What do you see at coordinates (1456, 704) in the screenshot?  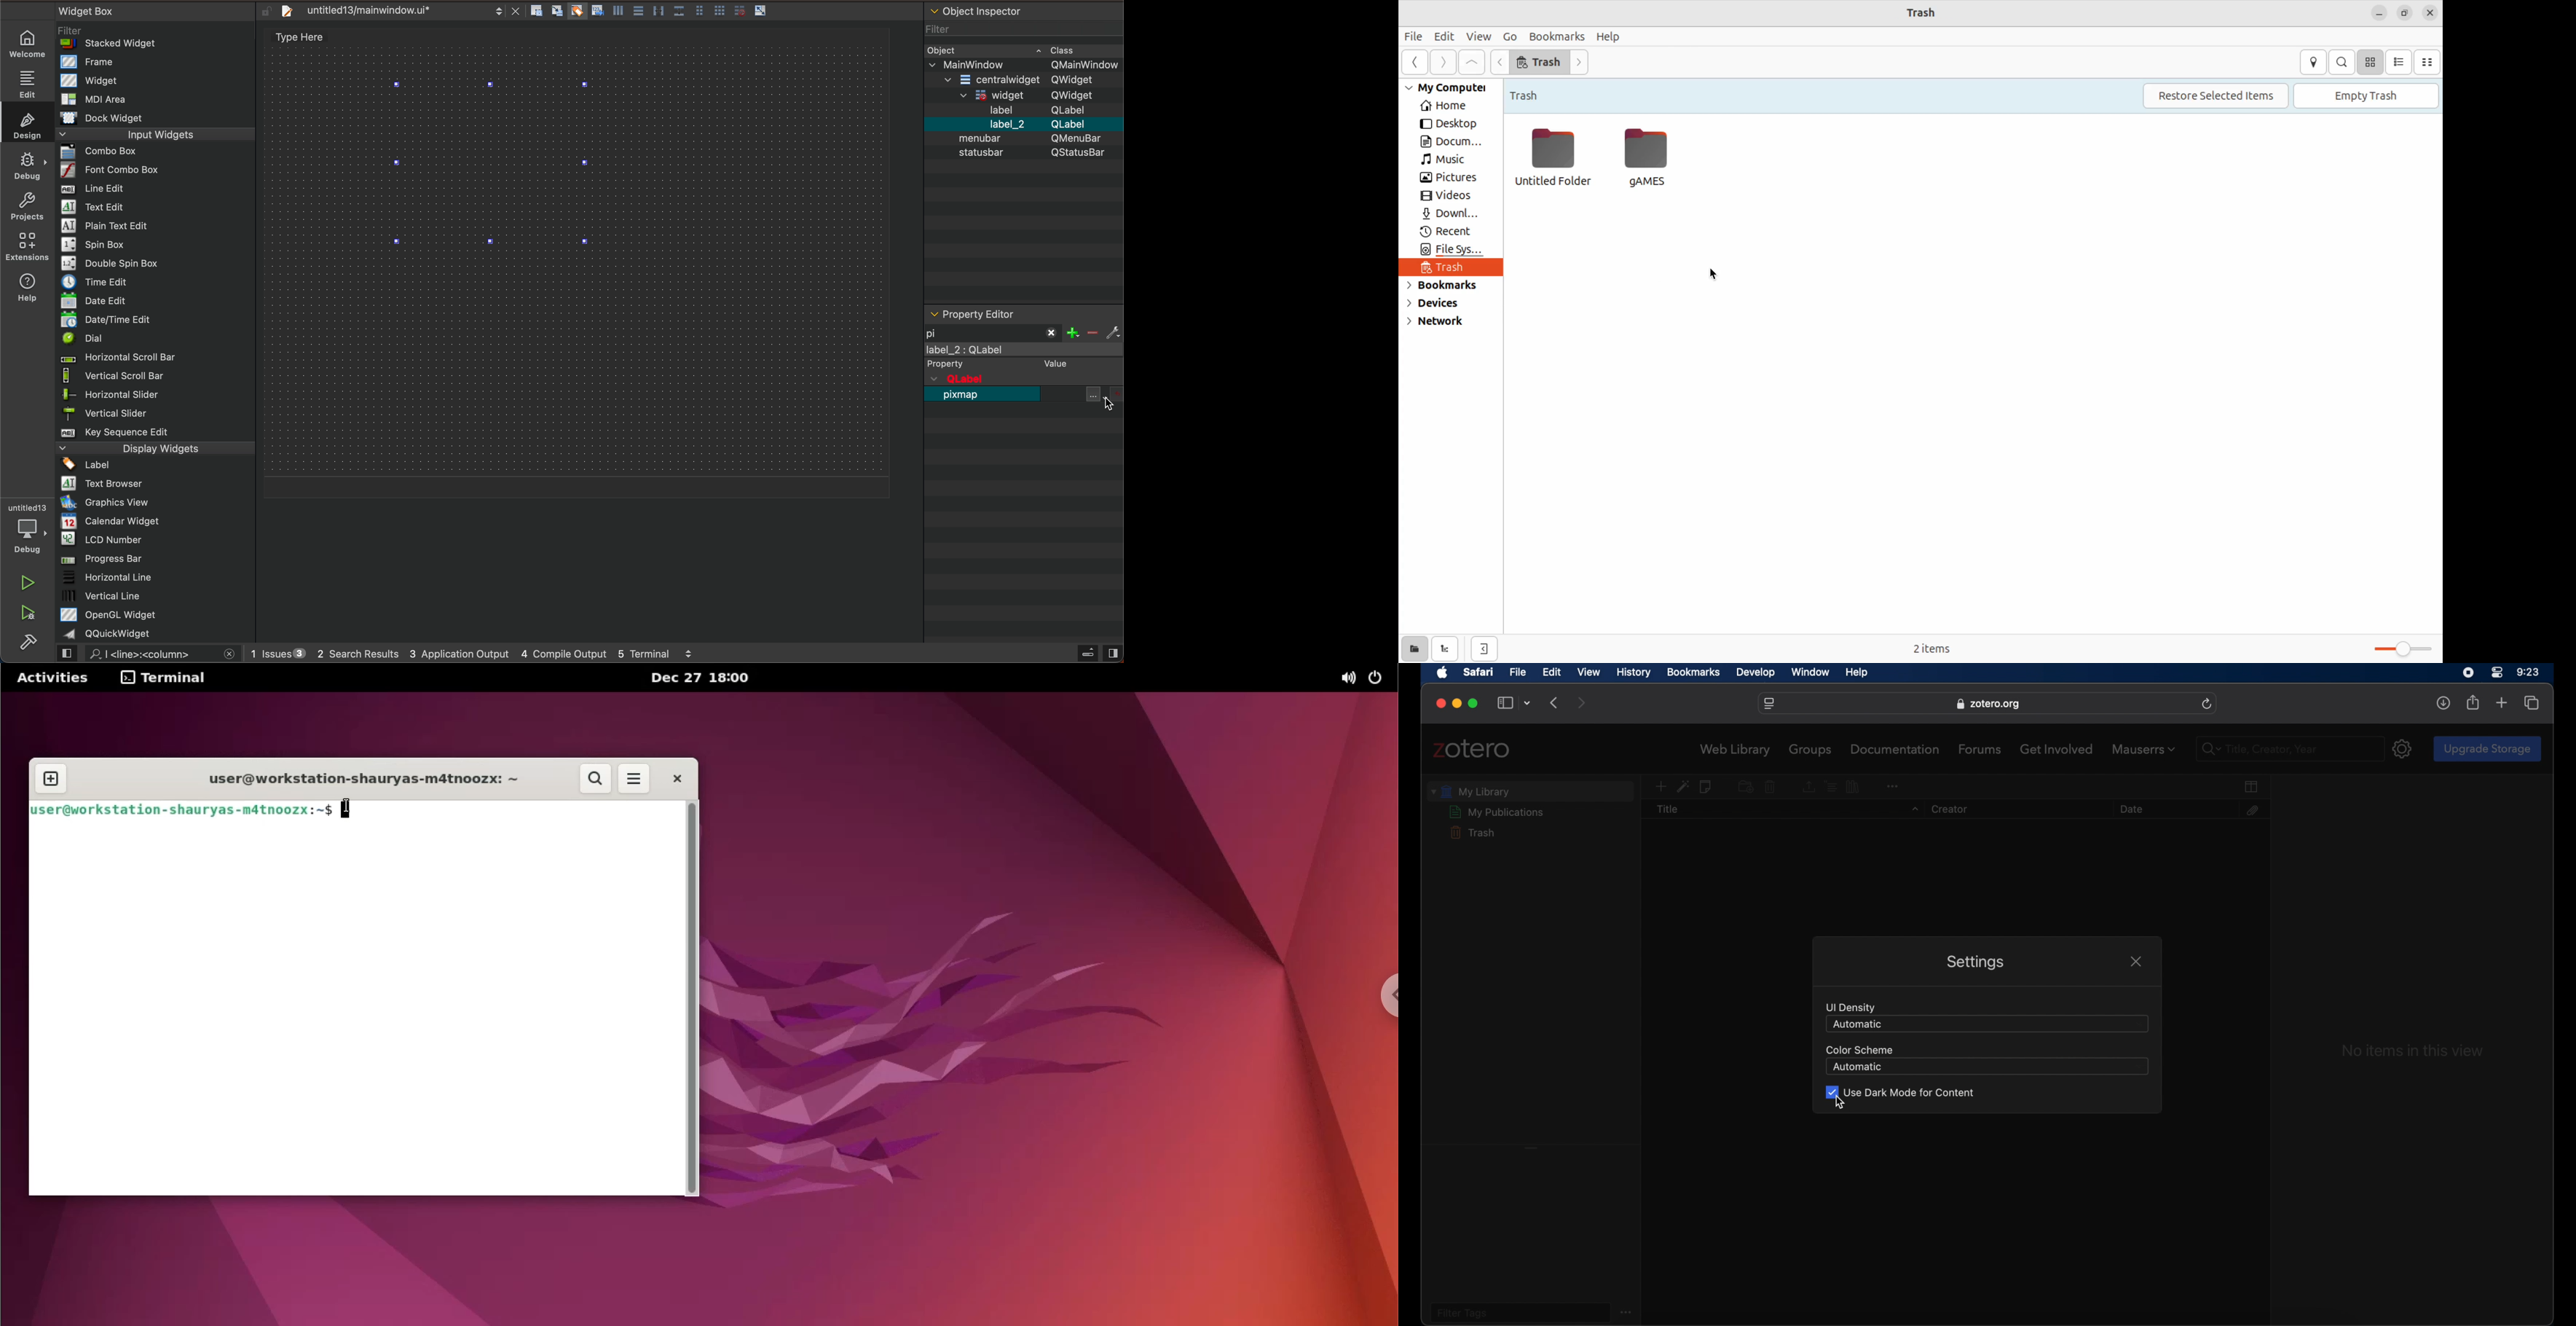 I see `minimize` at bounding box center [1456, 704].